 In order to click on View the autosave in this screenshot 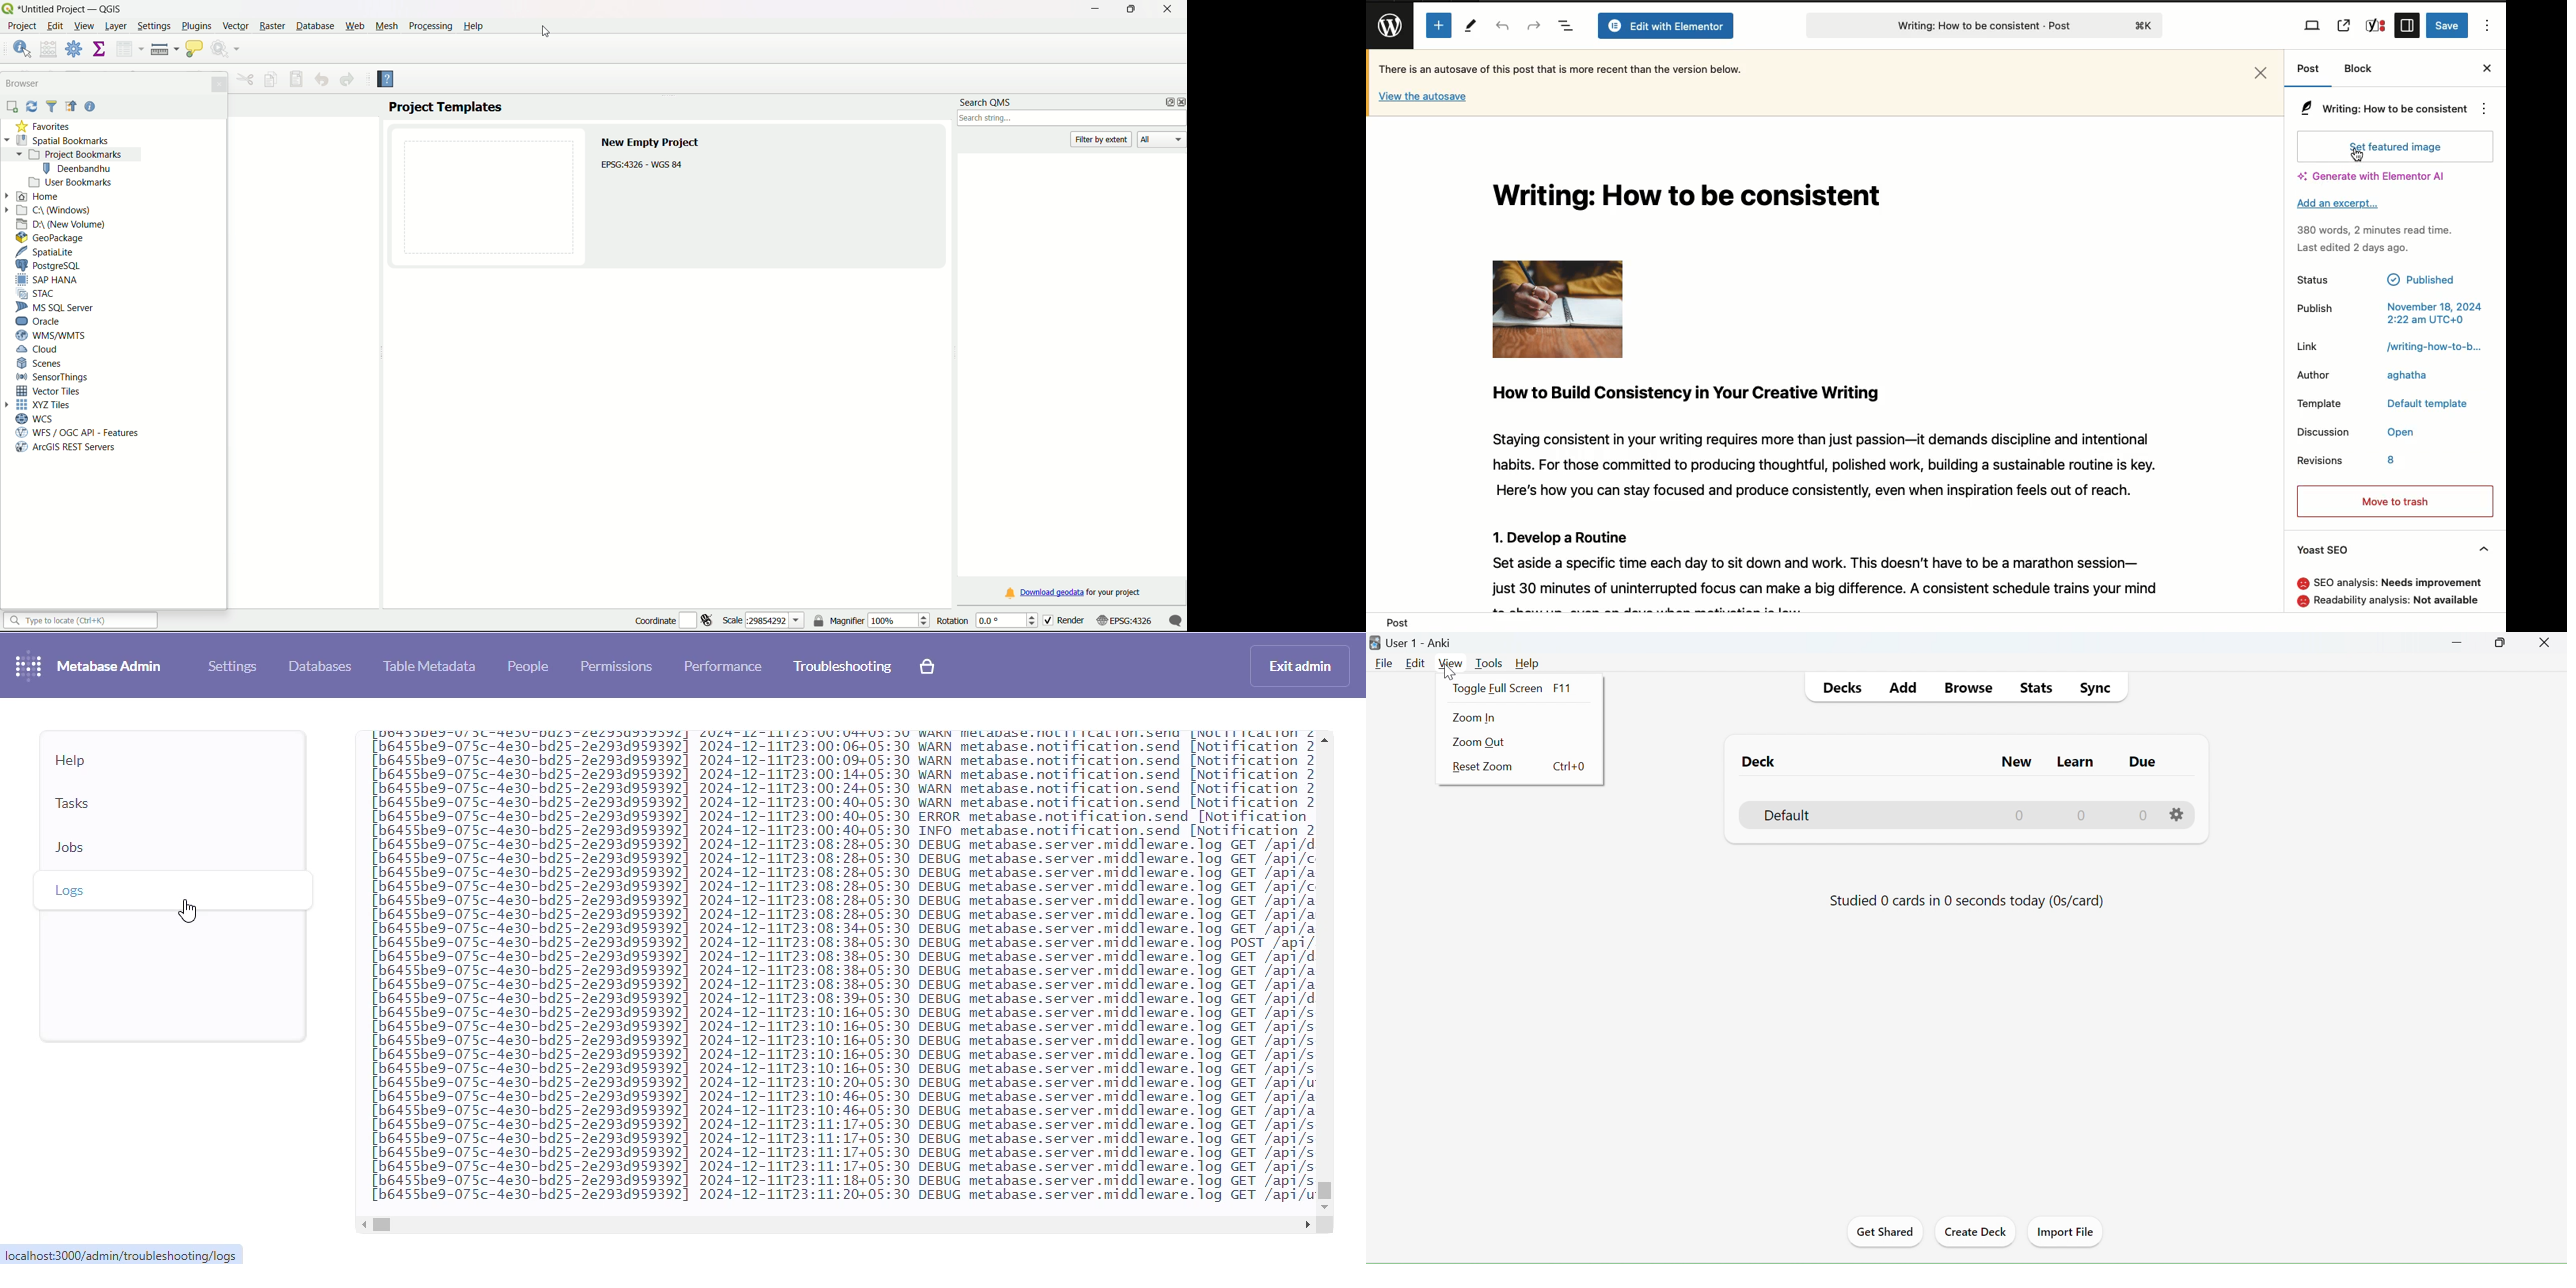, I will do `click(1423, 97)`.